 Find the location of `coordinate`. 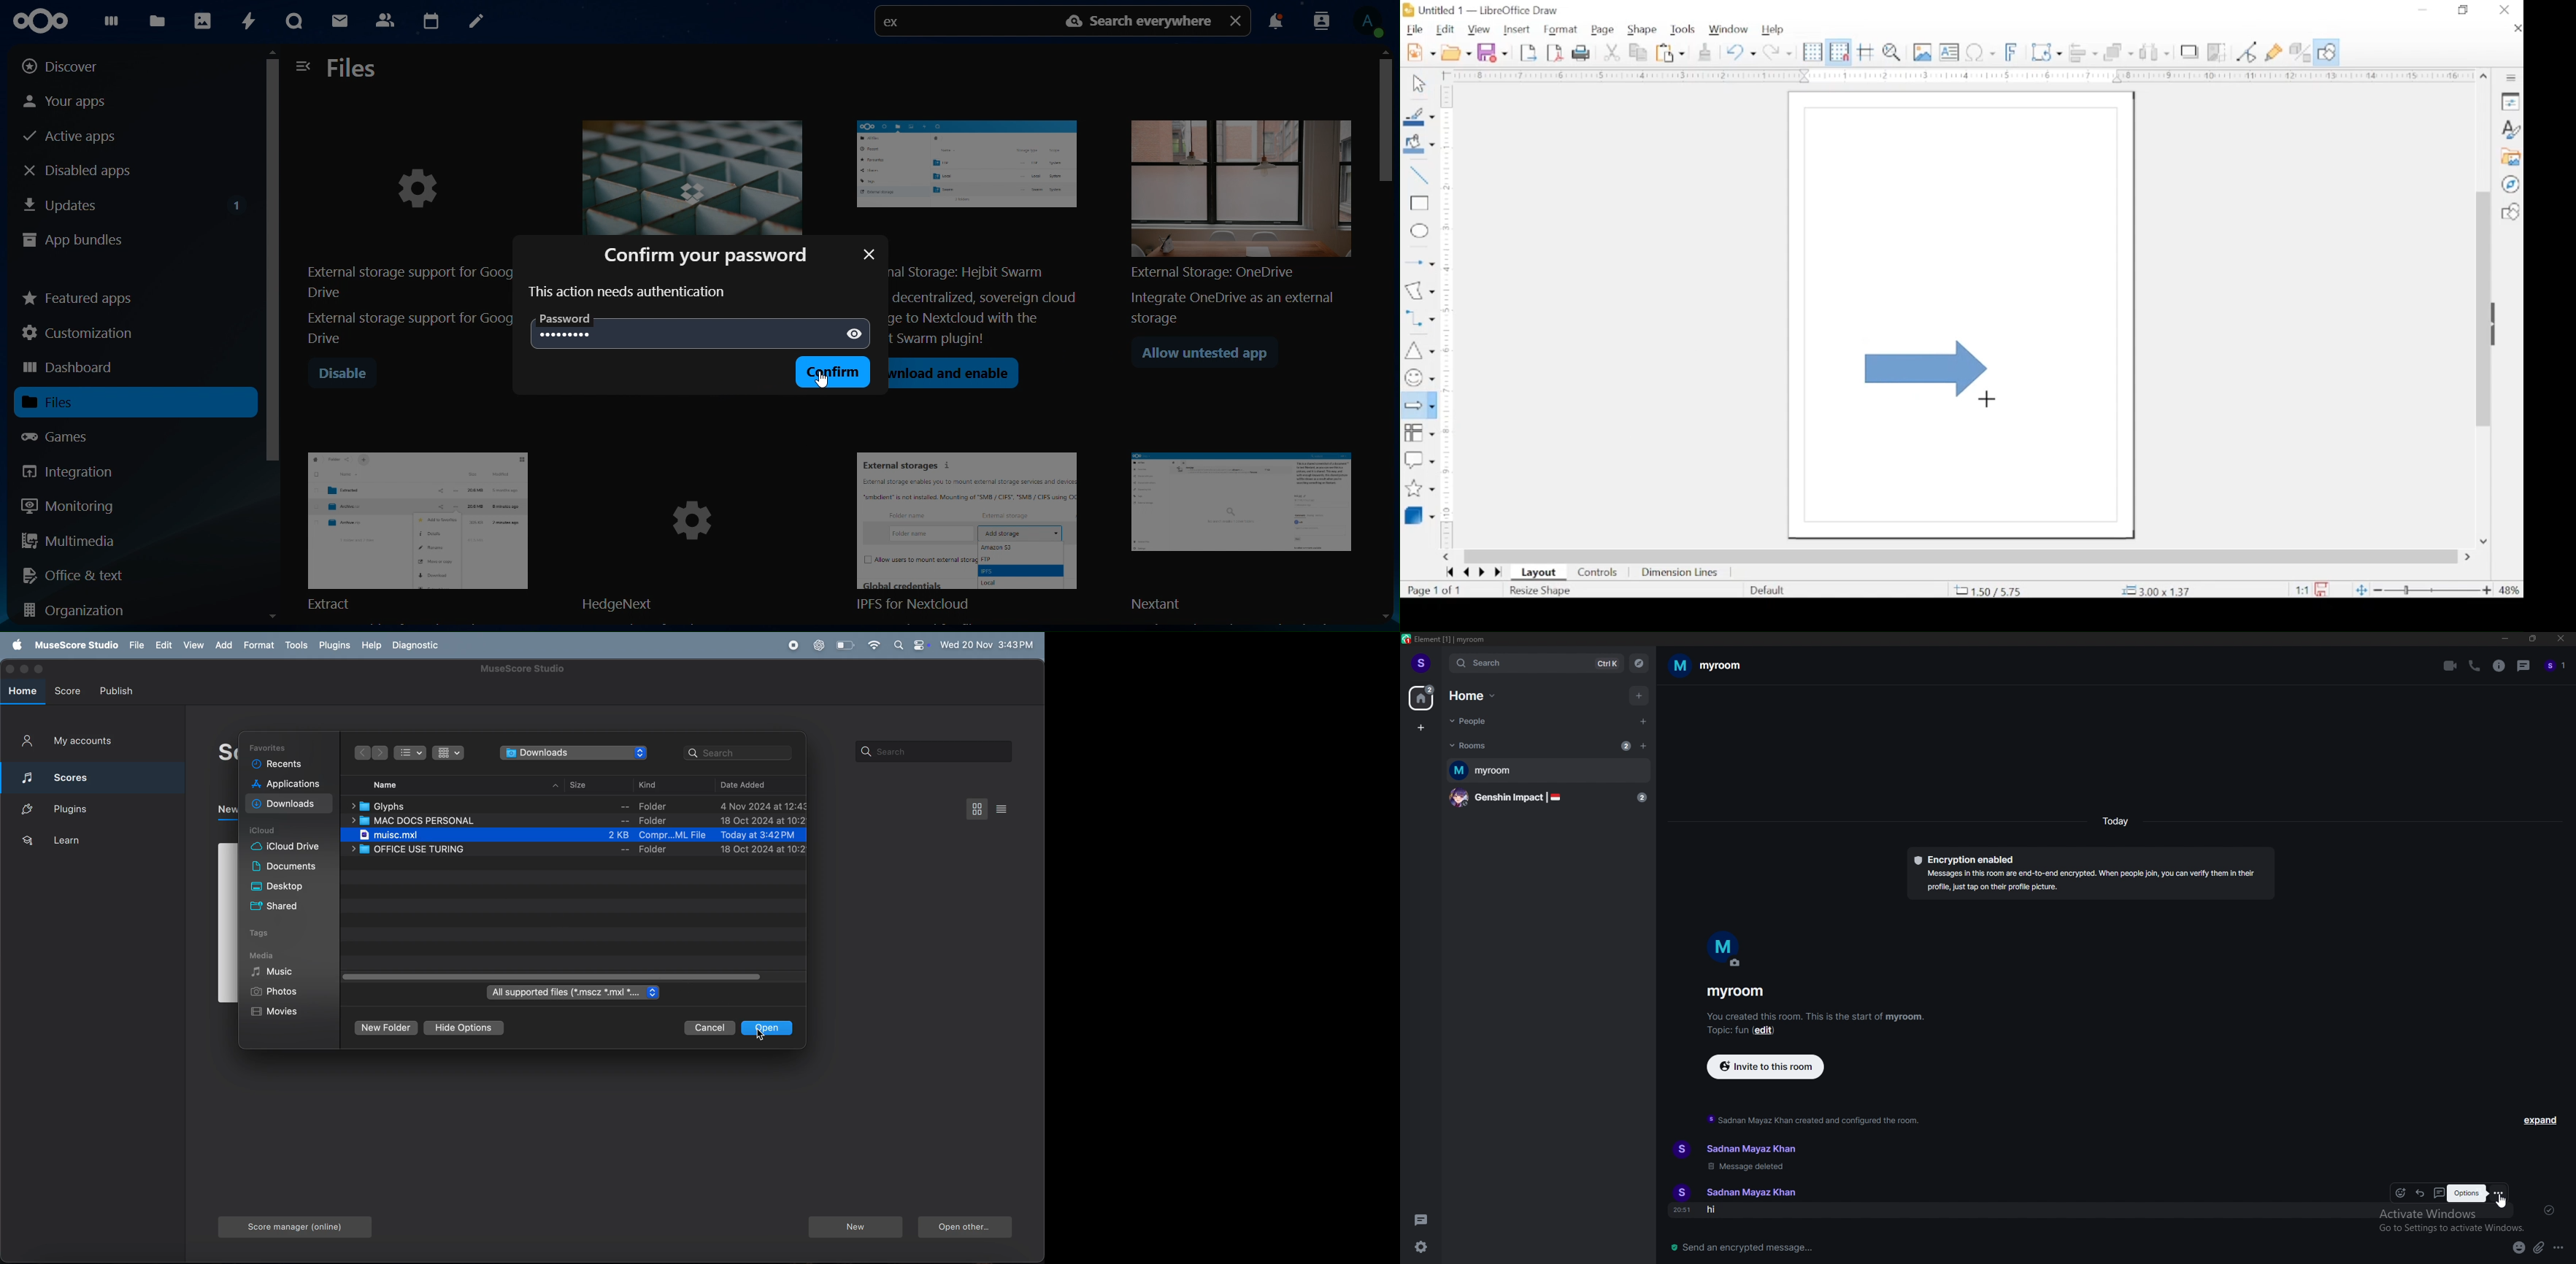

coordinate is located at coordinates (2159, 591).